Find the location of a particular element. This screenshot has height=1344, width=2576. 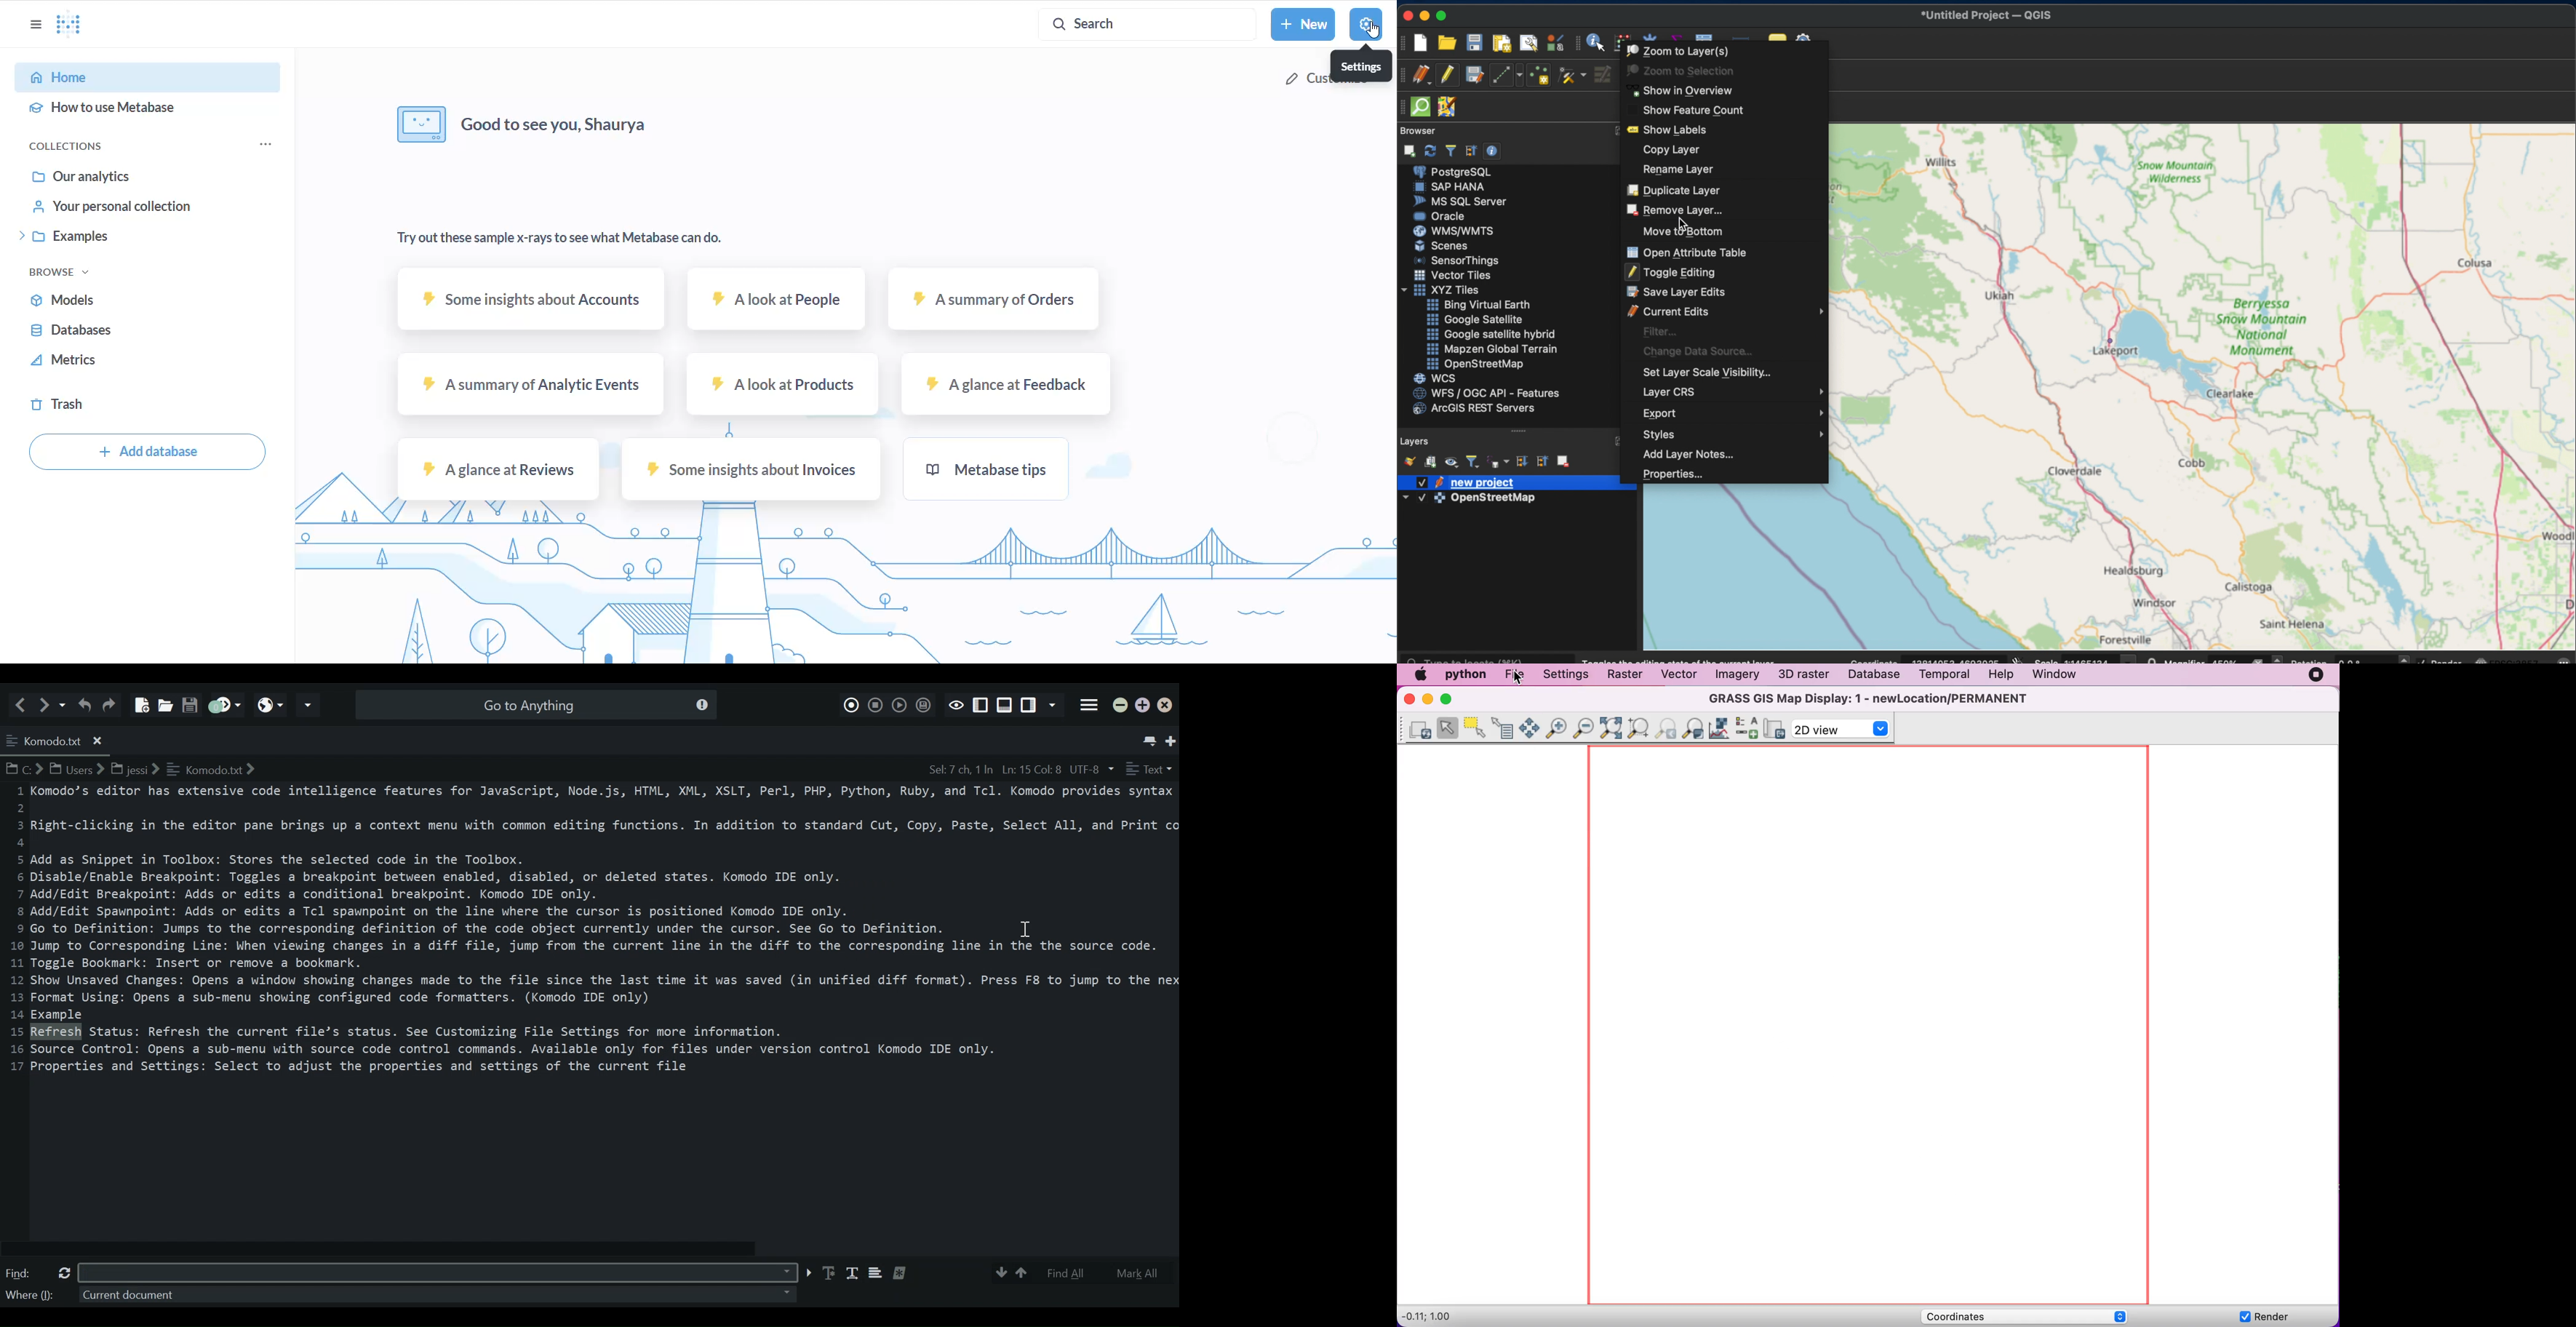

style manager is located at coordinates (1553, 42).